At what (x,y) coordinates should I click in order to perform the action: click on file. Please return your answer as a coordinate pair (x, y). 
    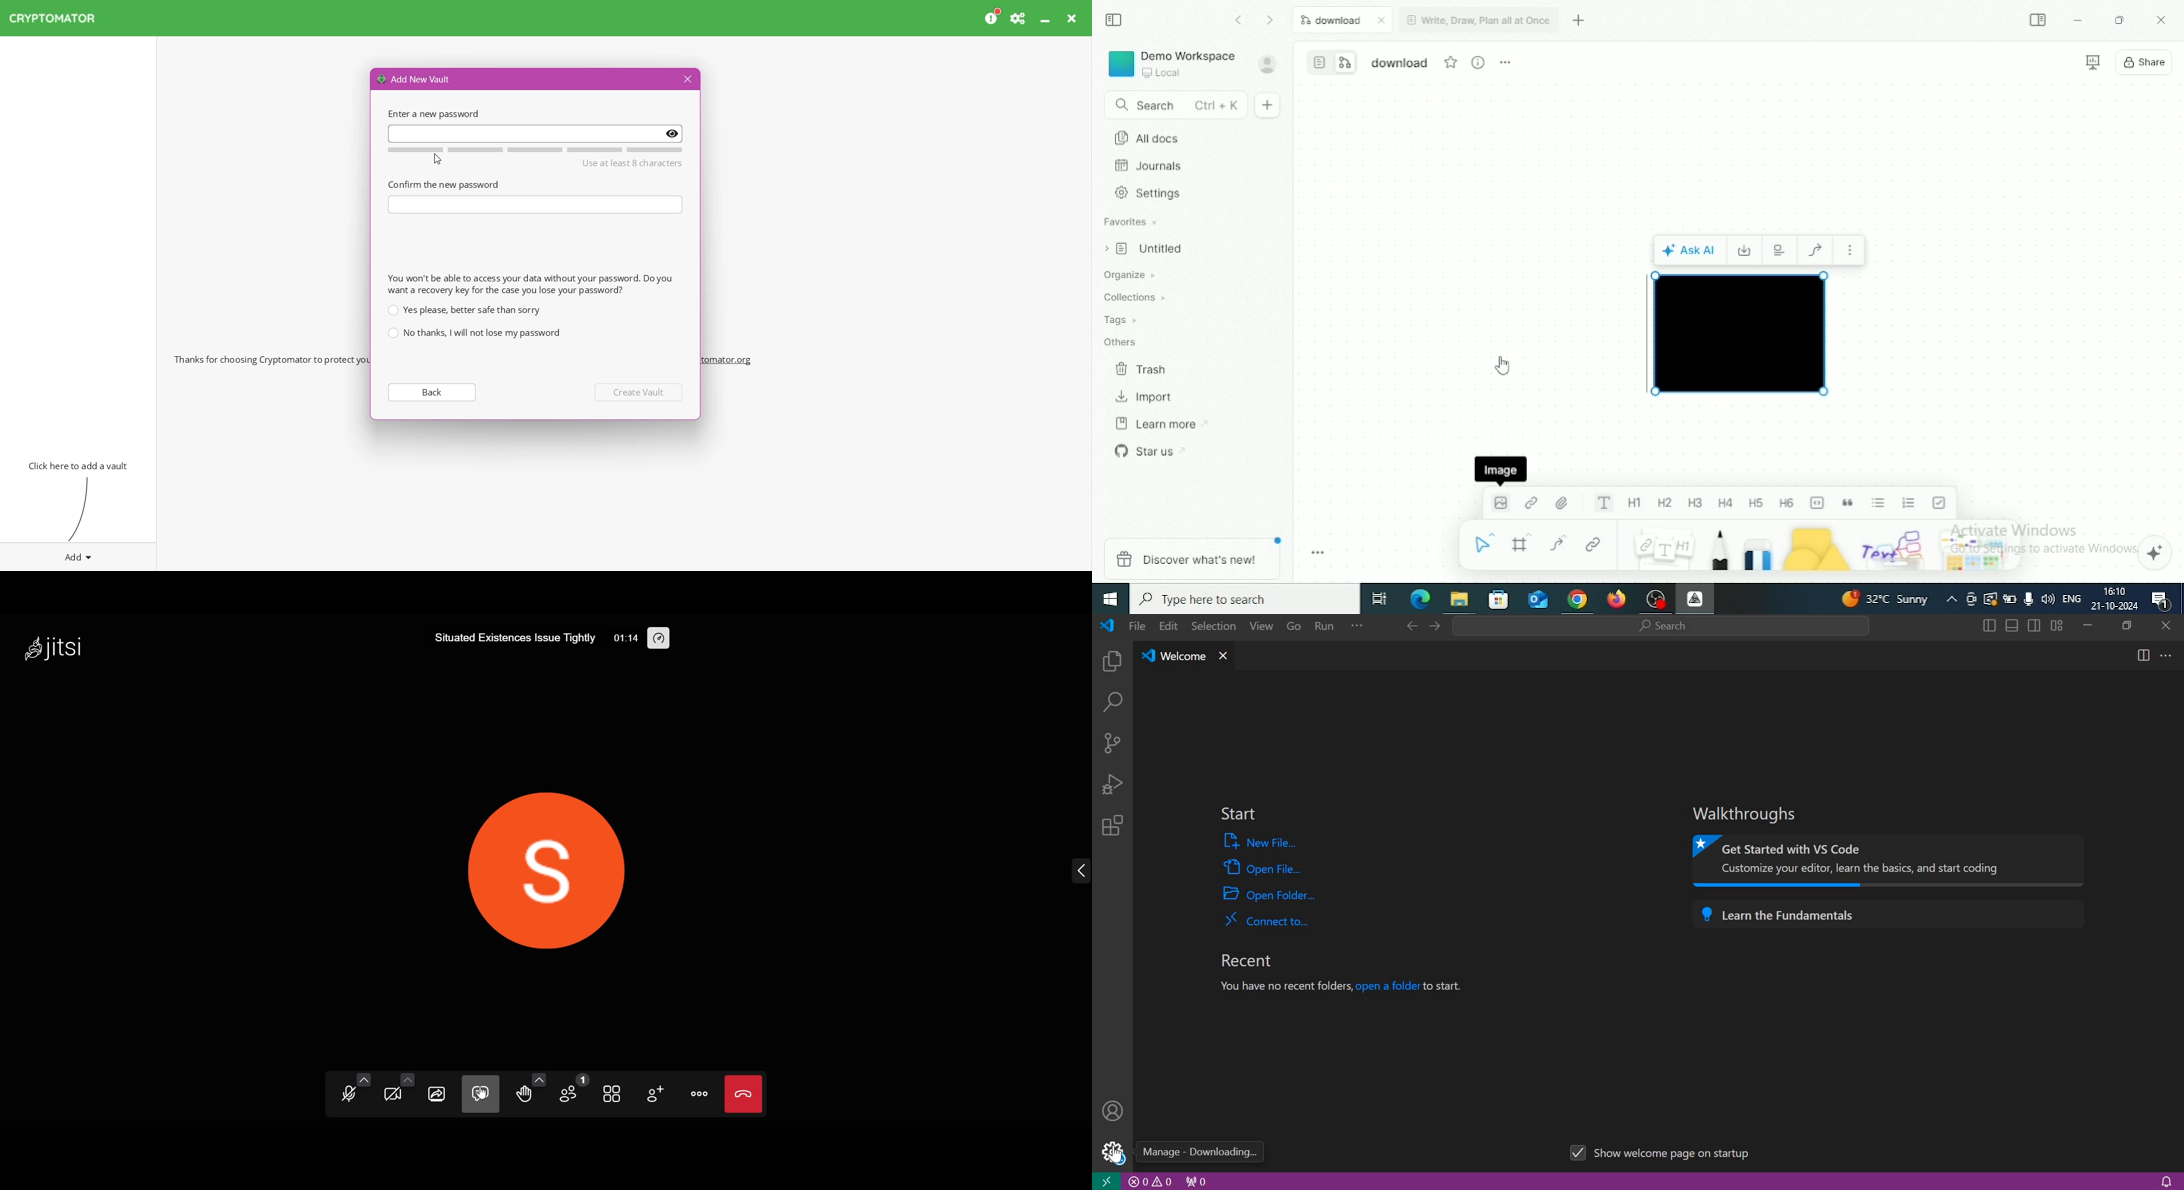
    Looking at the image, I should click on (1137, 625).